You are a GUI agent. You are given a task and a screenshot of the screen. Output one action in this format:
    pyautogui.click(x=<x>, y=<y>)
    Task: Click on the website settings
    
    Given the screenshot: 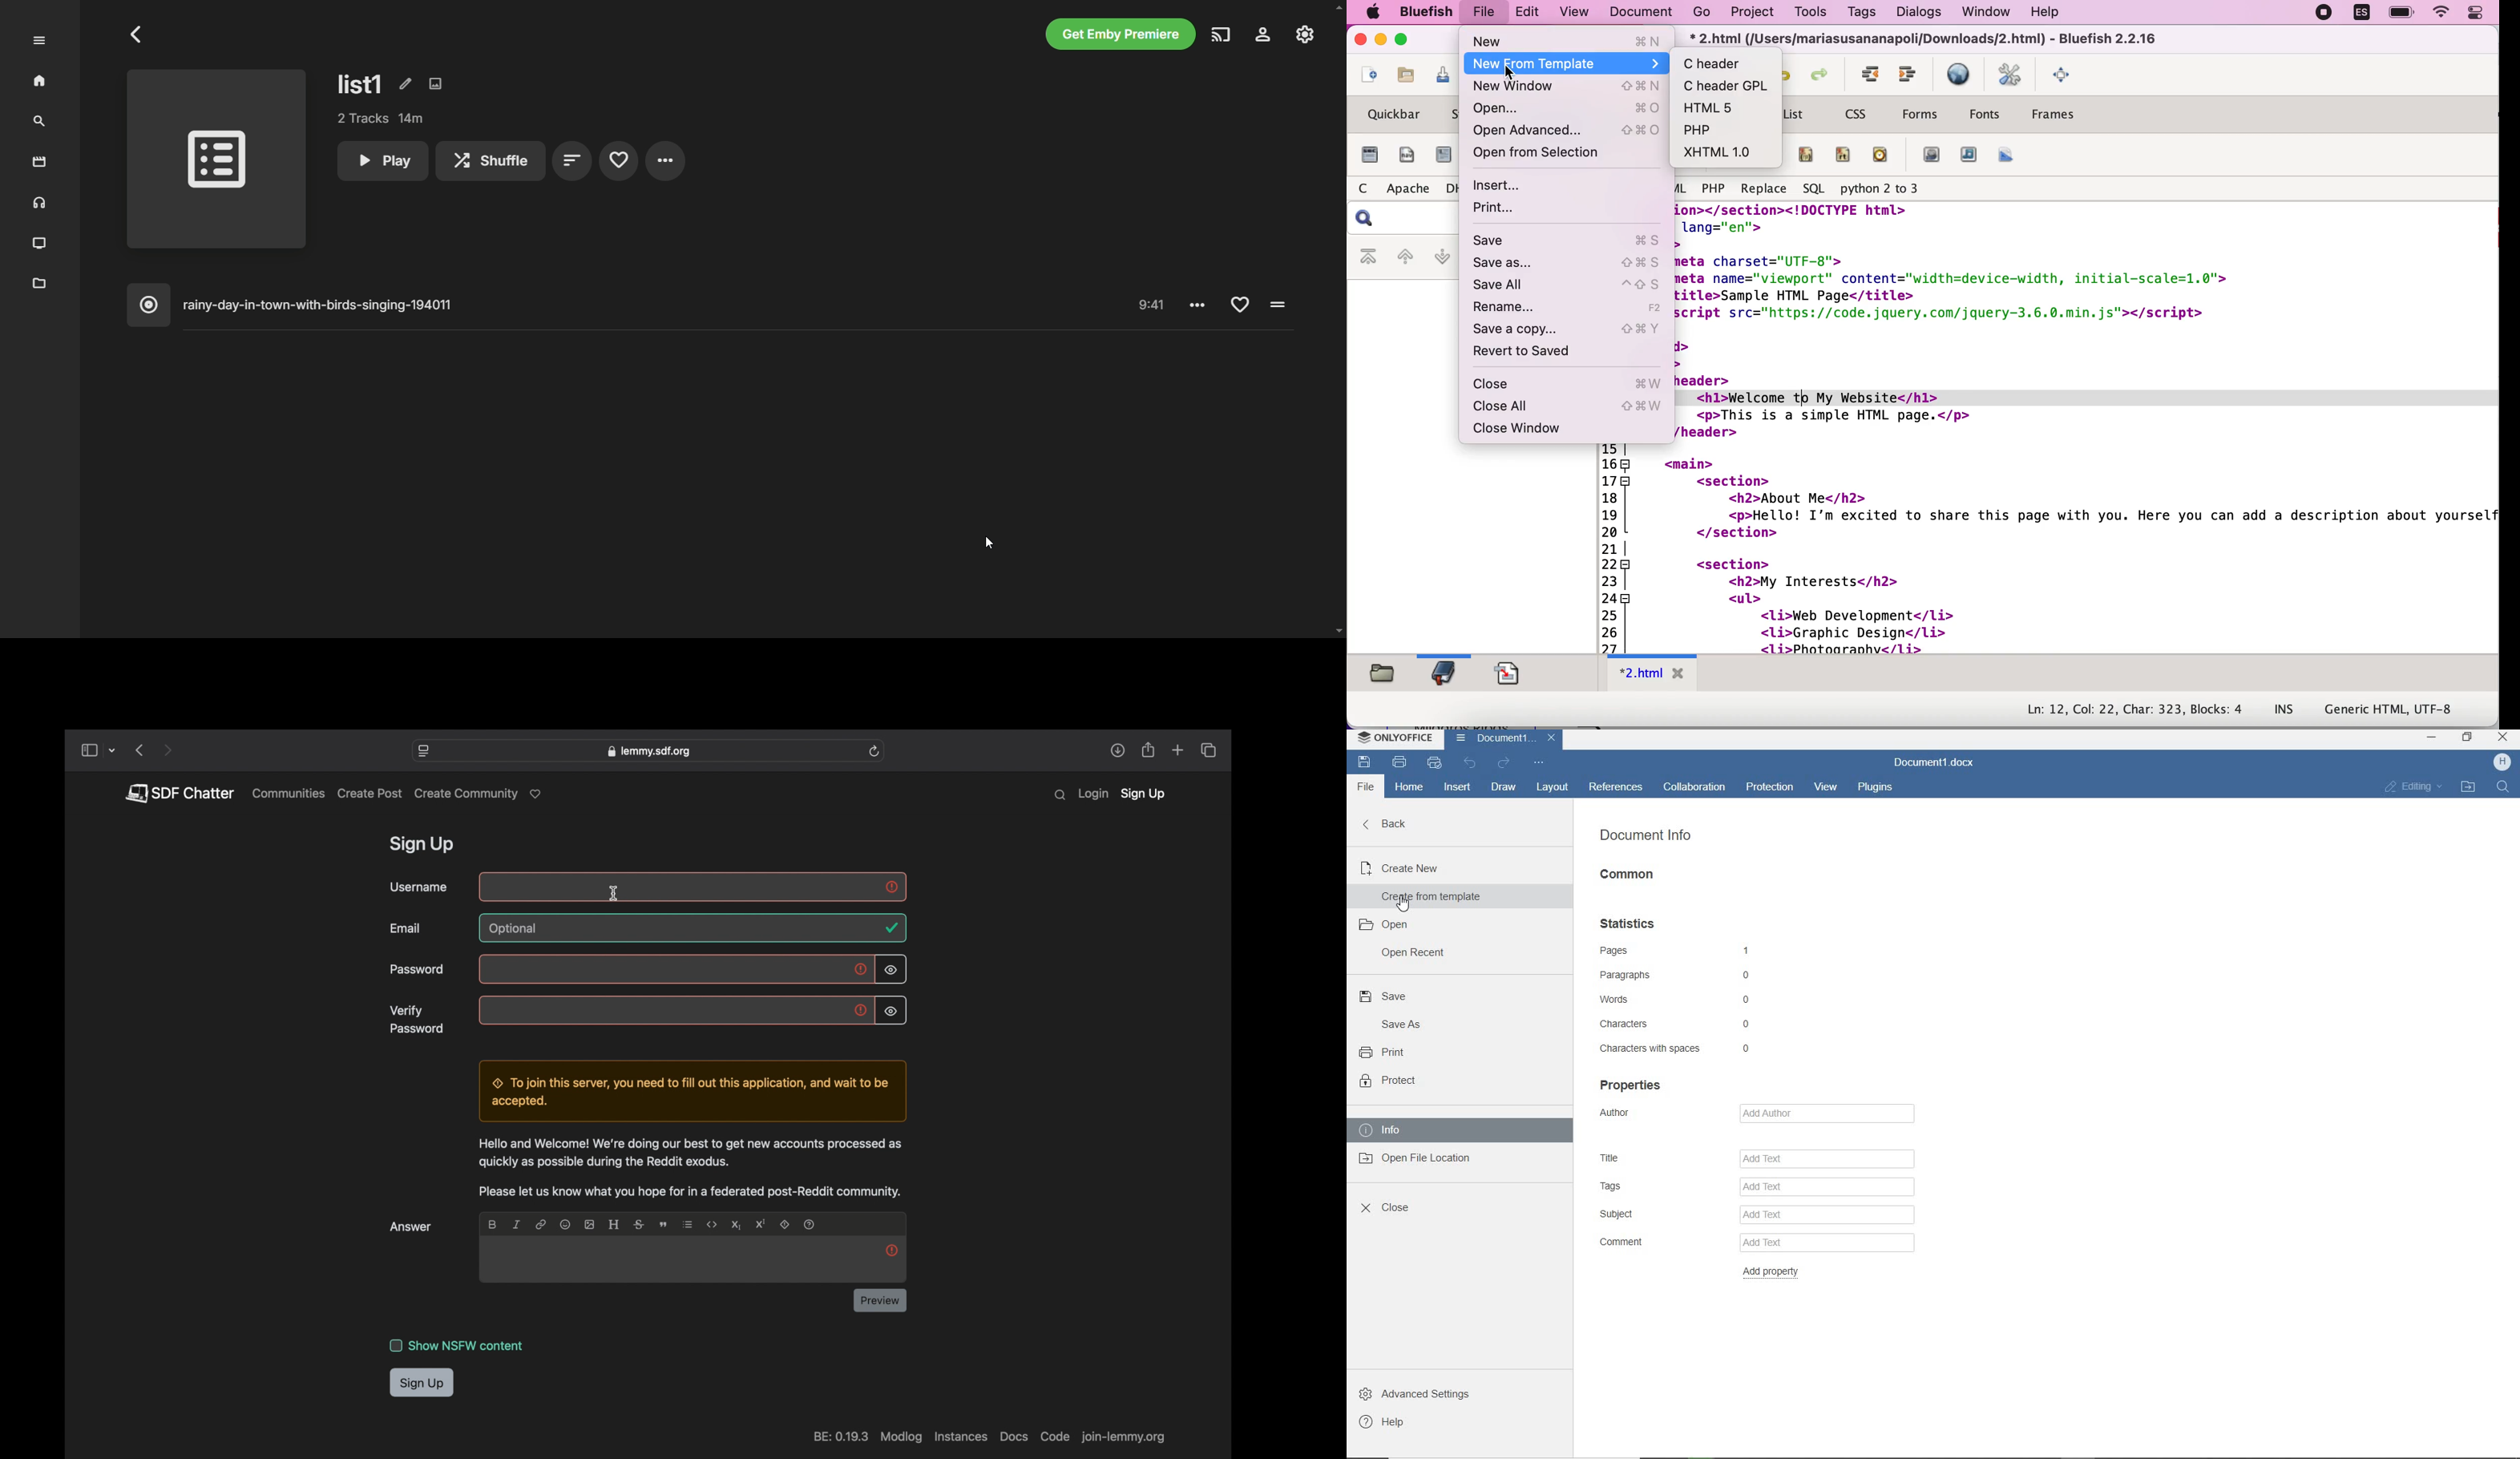 What is the action you would take?
    pyautogui.click(x=425, y=751)
    